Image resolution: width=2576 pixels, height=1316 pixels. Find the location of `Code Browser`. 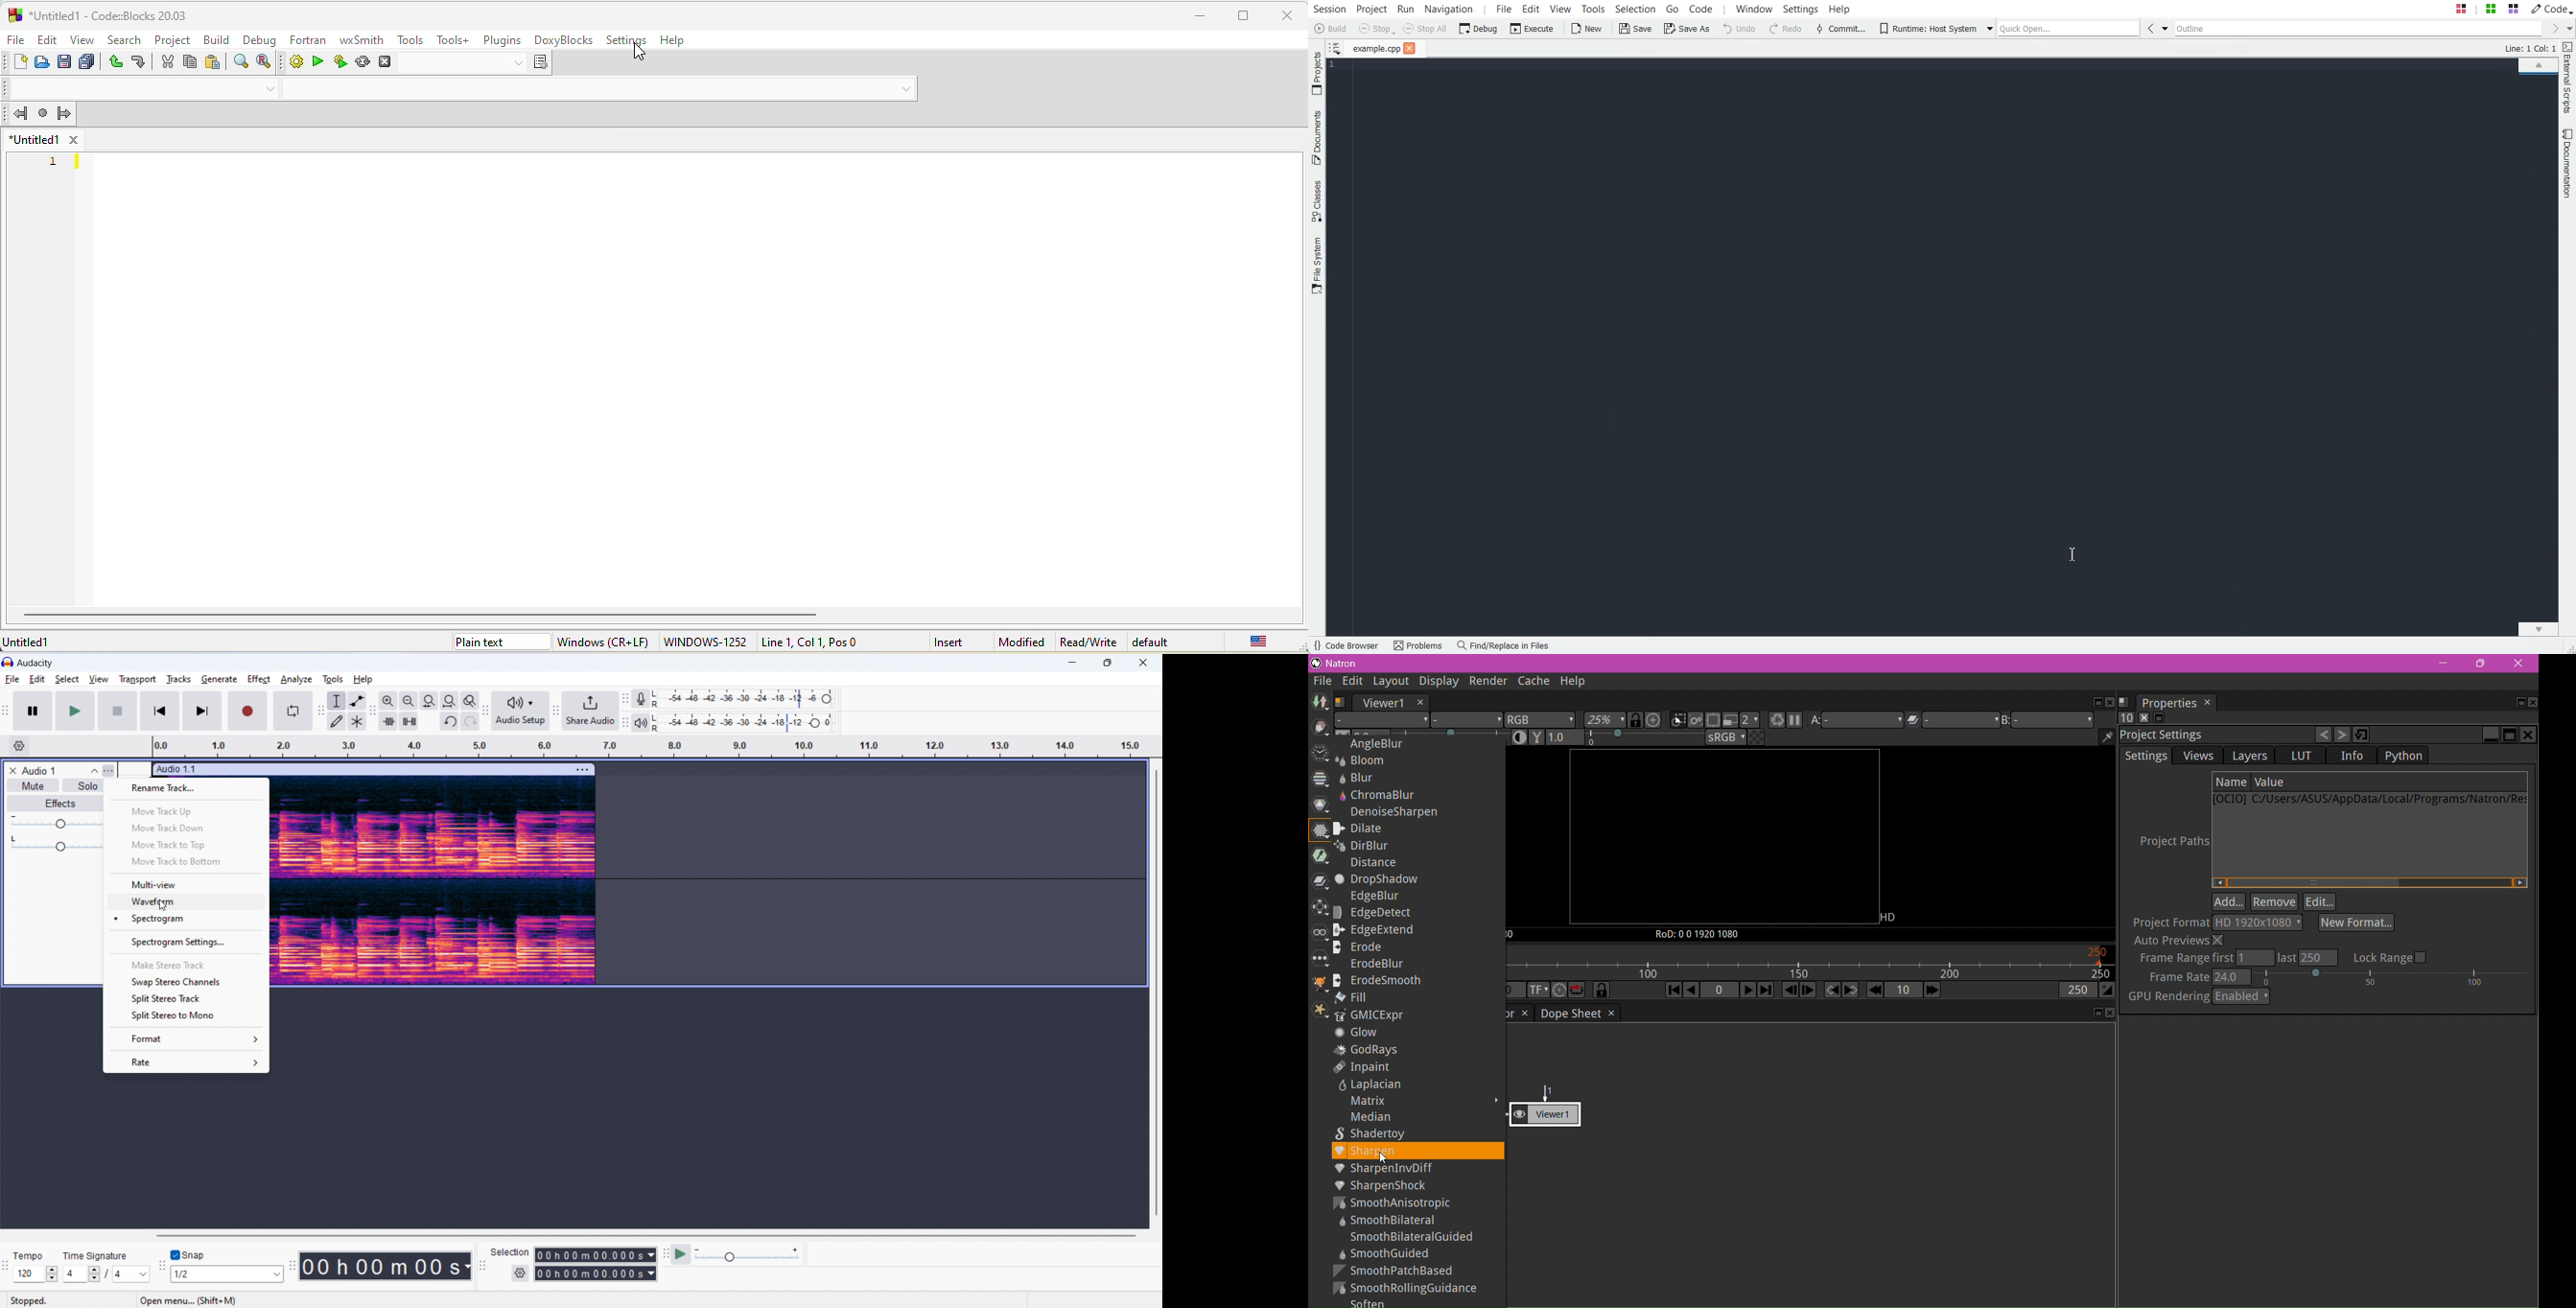

Code Browser is located at coordinates (1348, 645).